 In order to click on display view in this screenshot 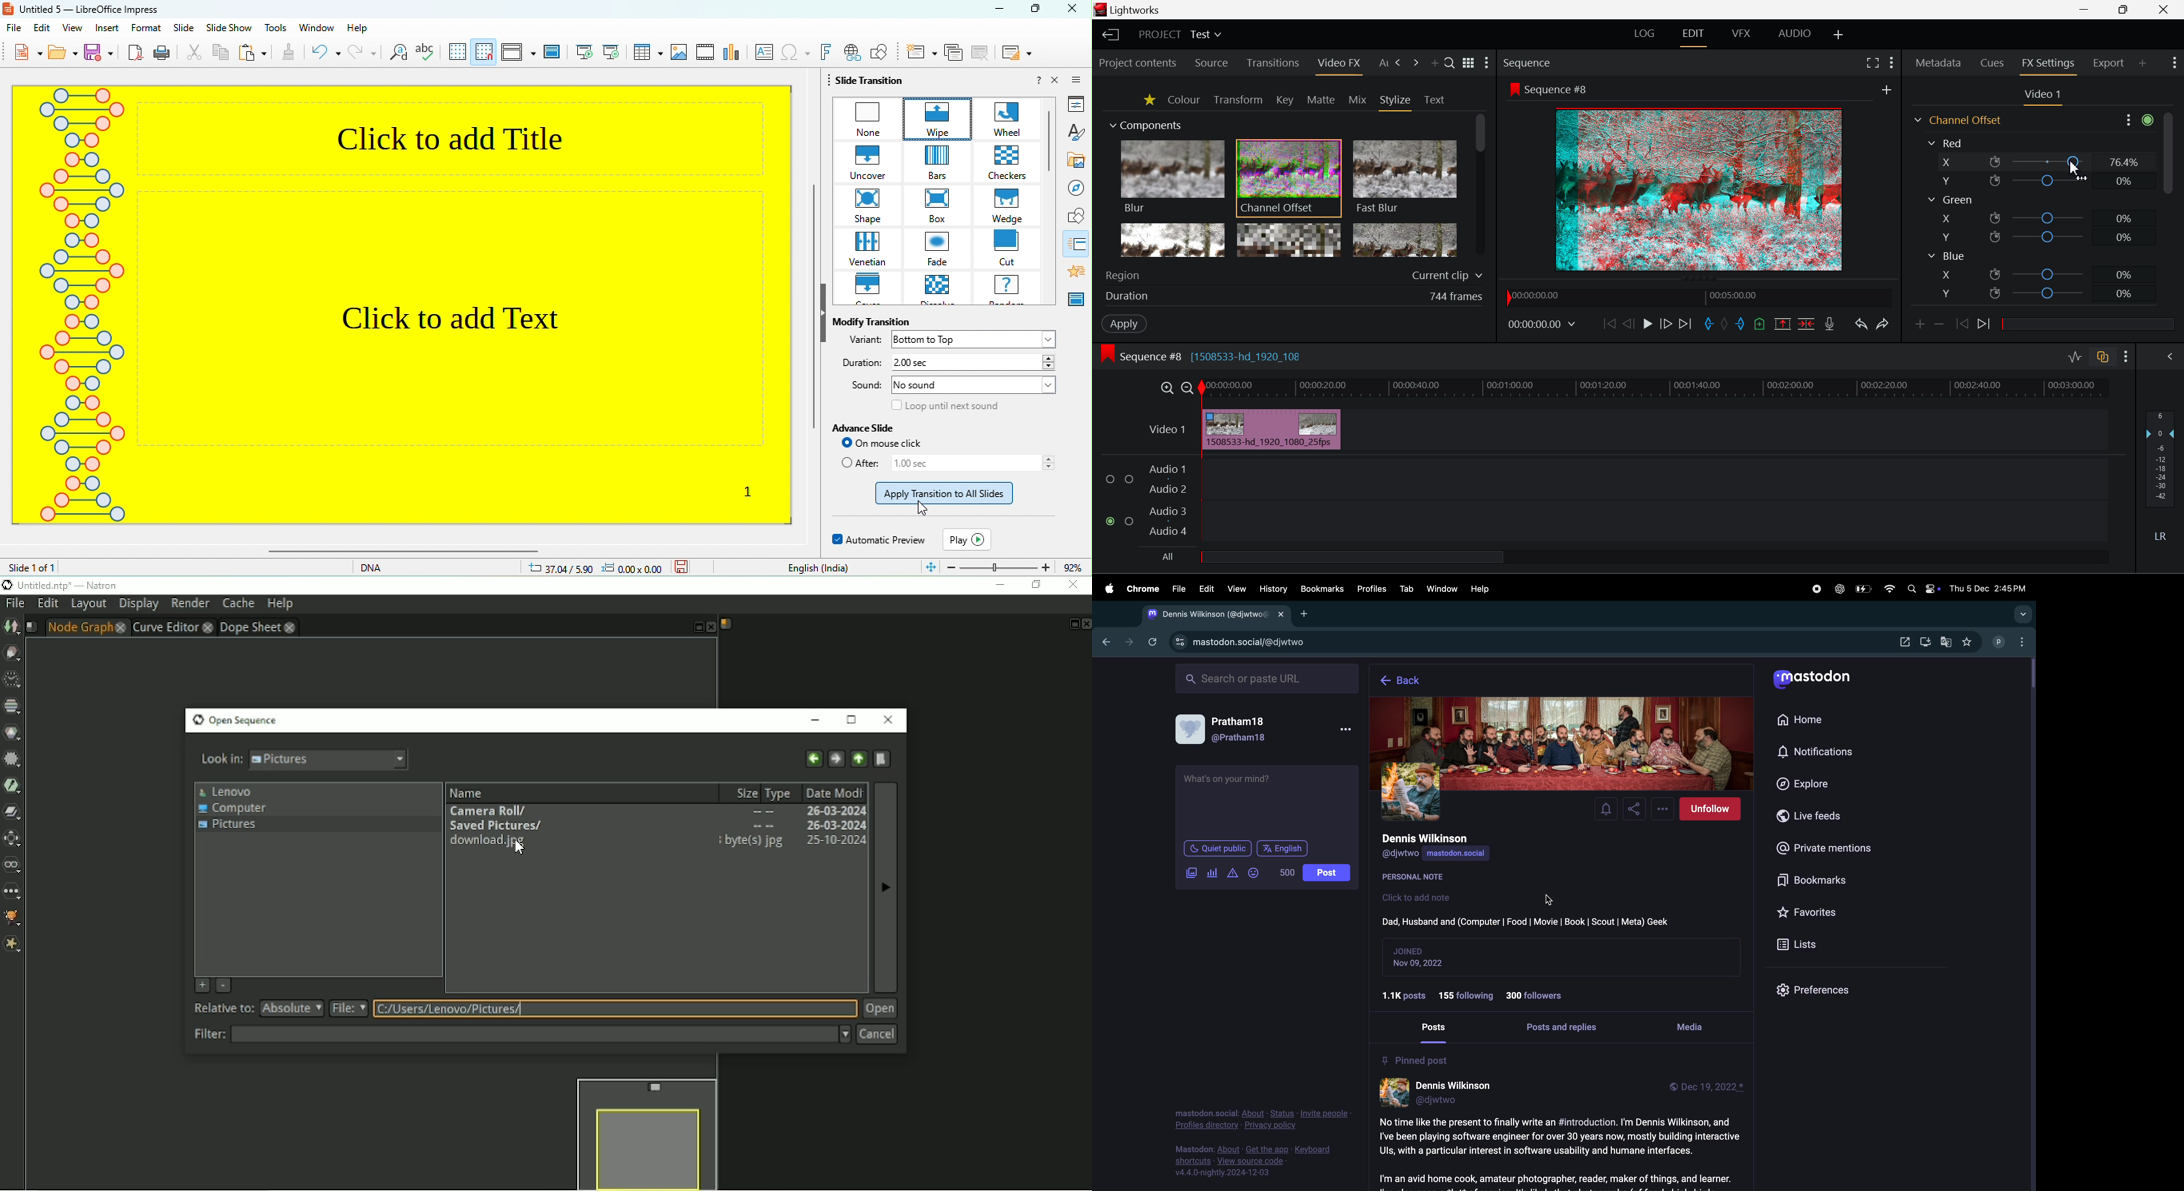, I will do `click(515, 54)`.